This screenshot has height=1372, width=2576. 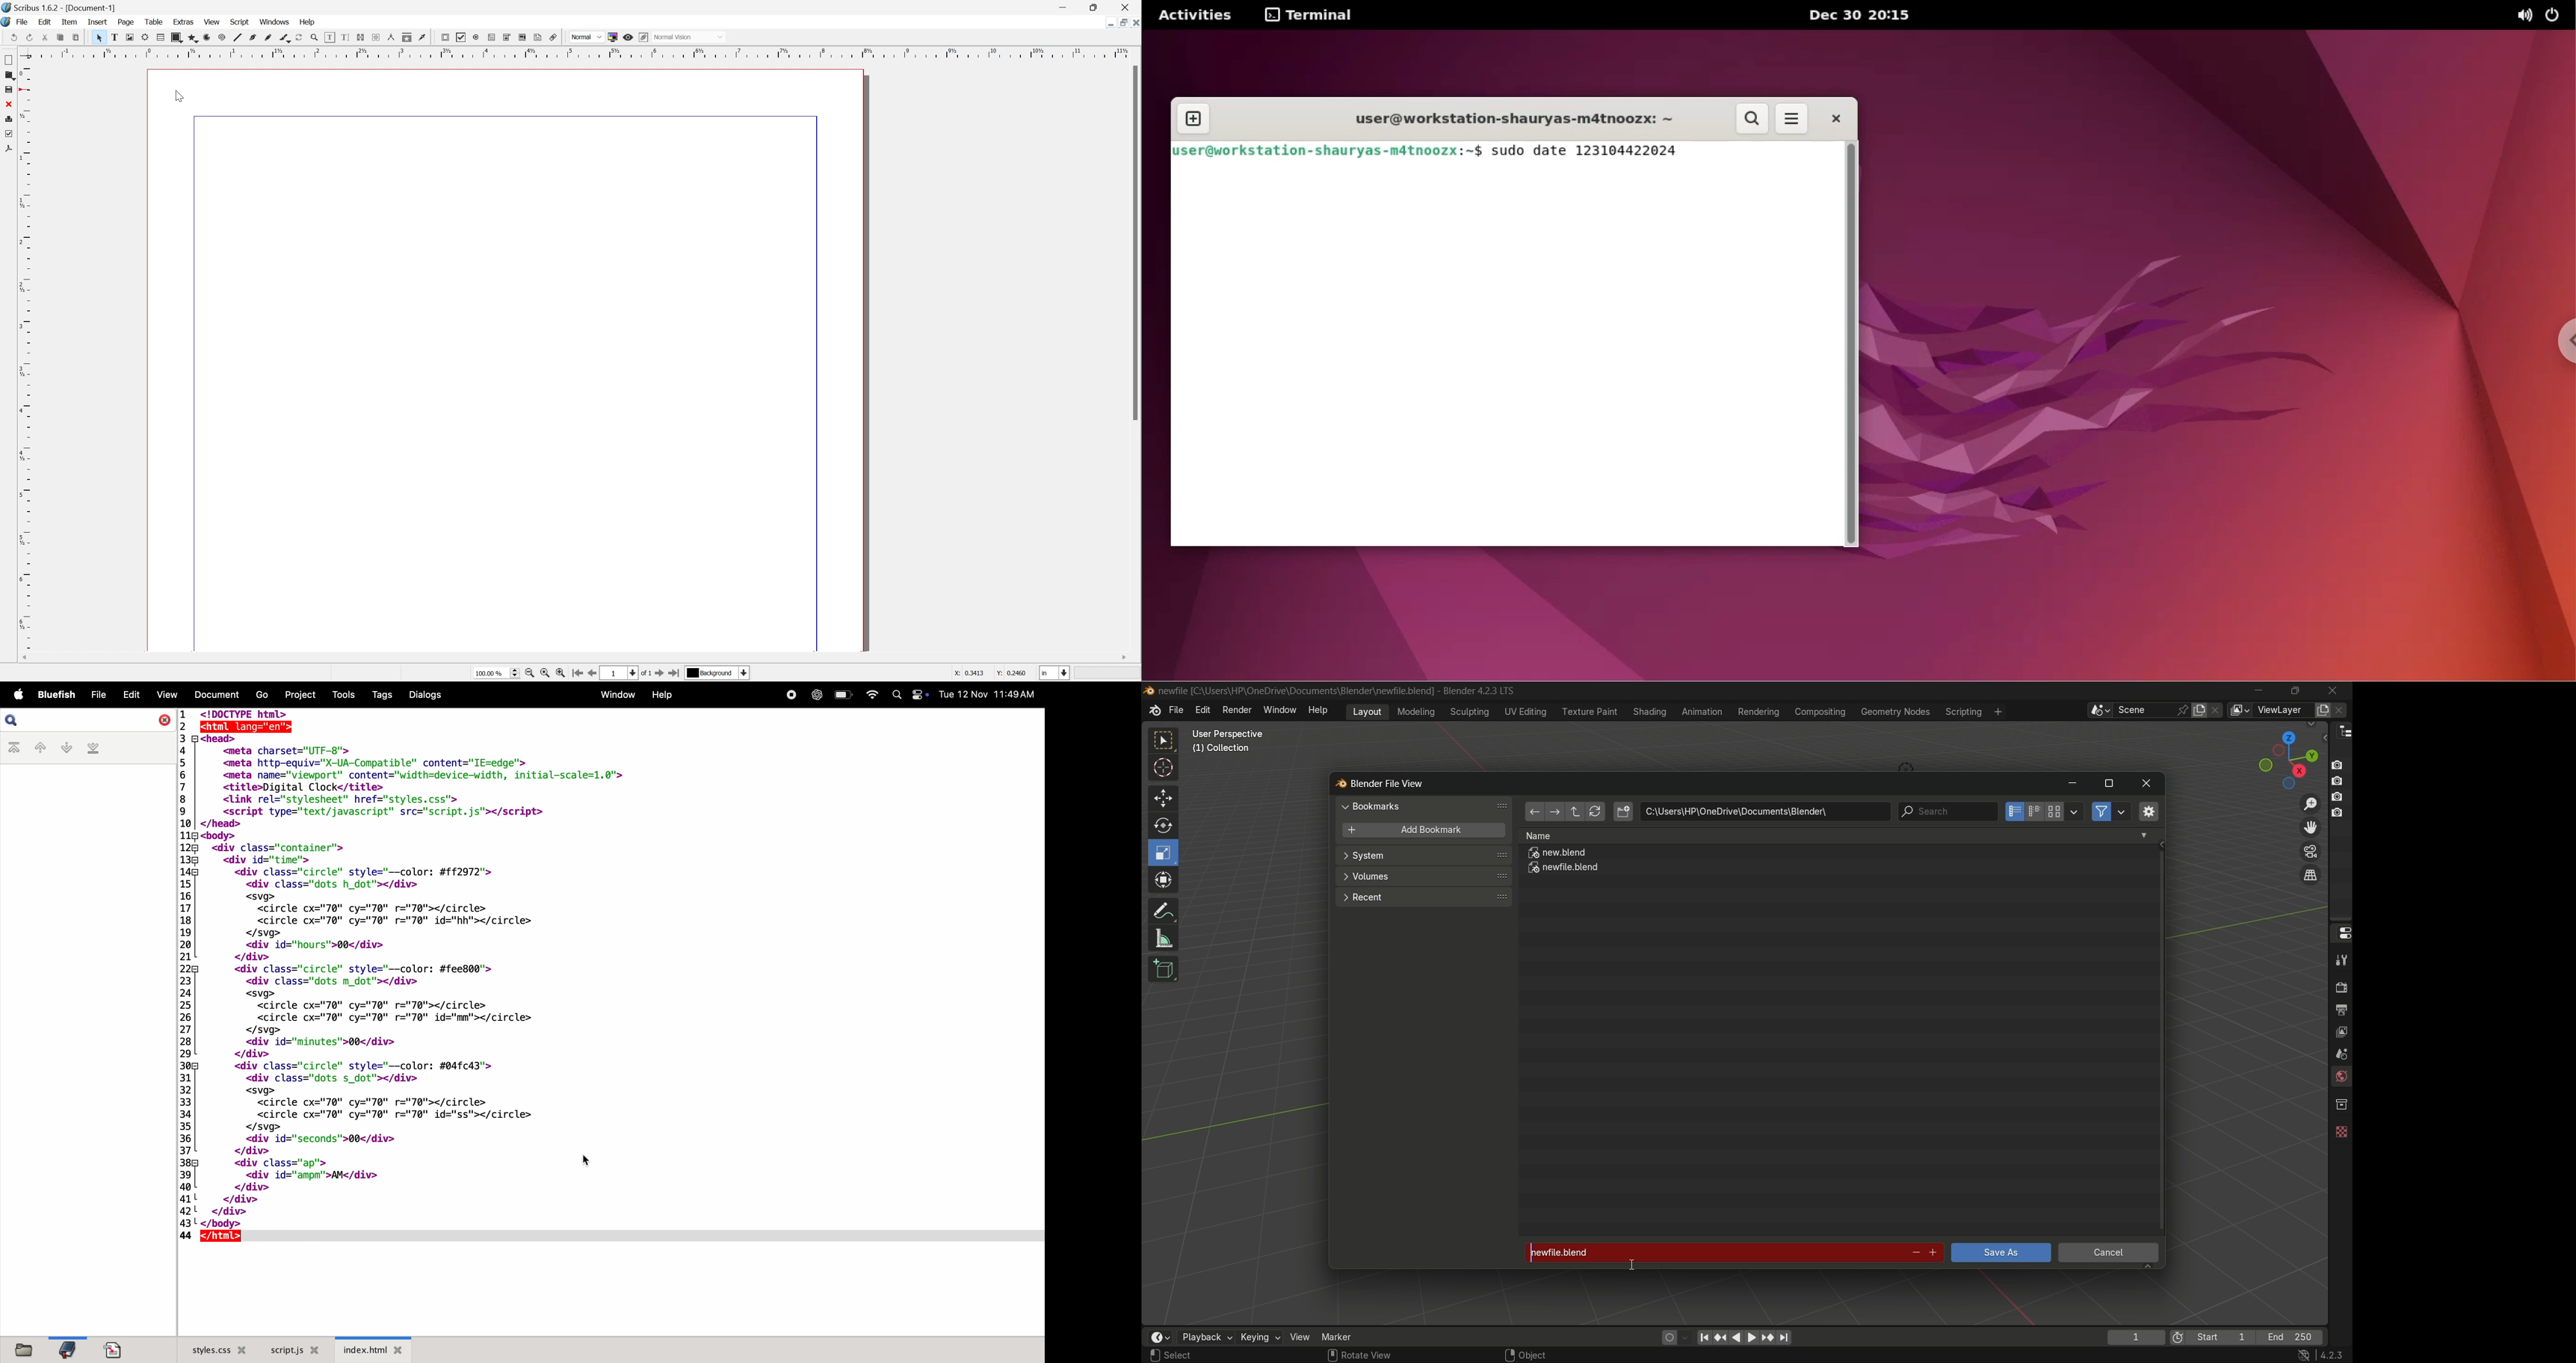 What do you see at coordinates (12, 118) in the screenshot?
I see `print` at bounding box center [12, 118].